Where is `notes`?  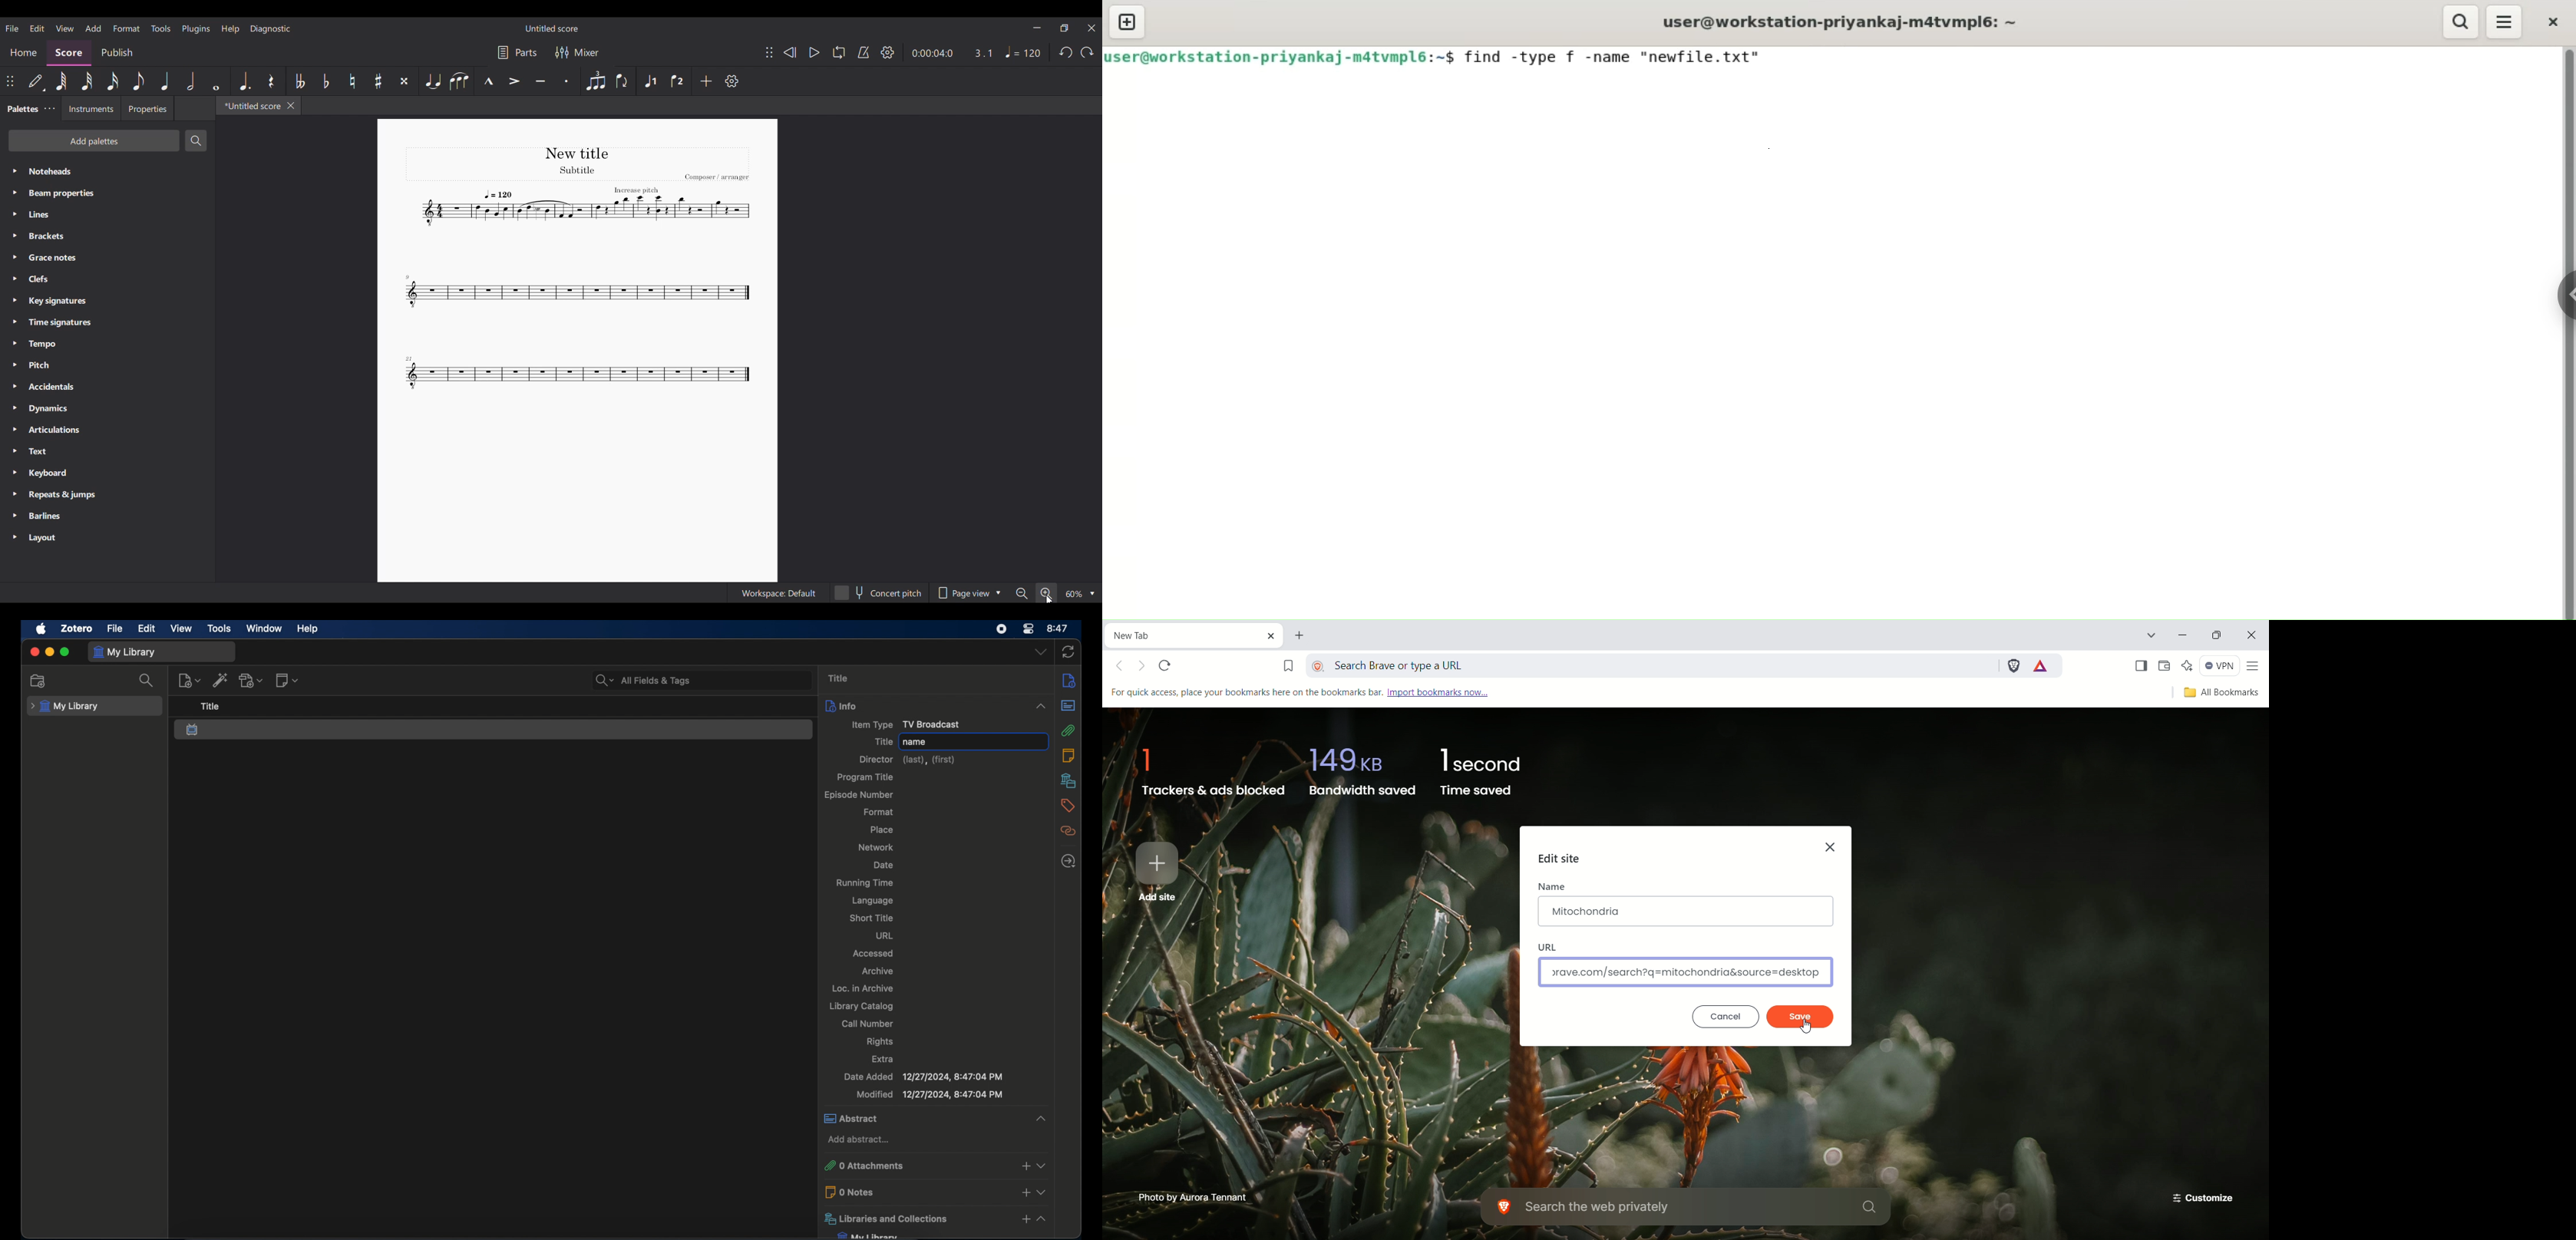 notes is located at coordinates (1068, 755).